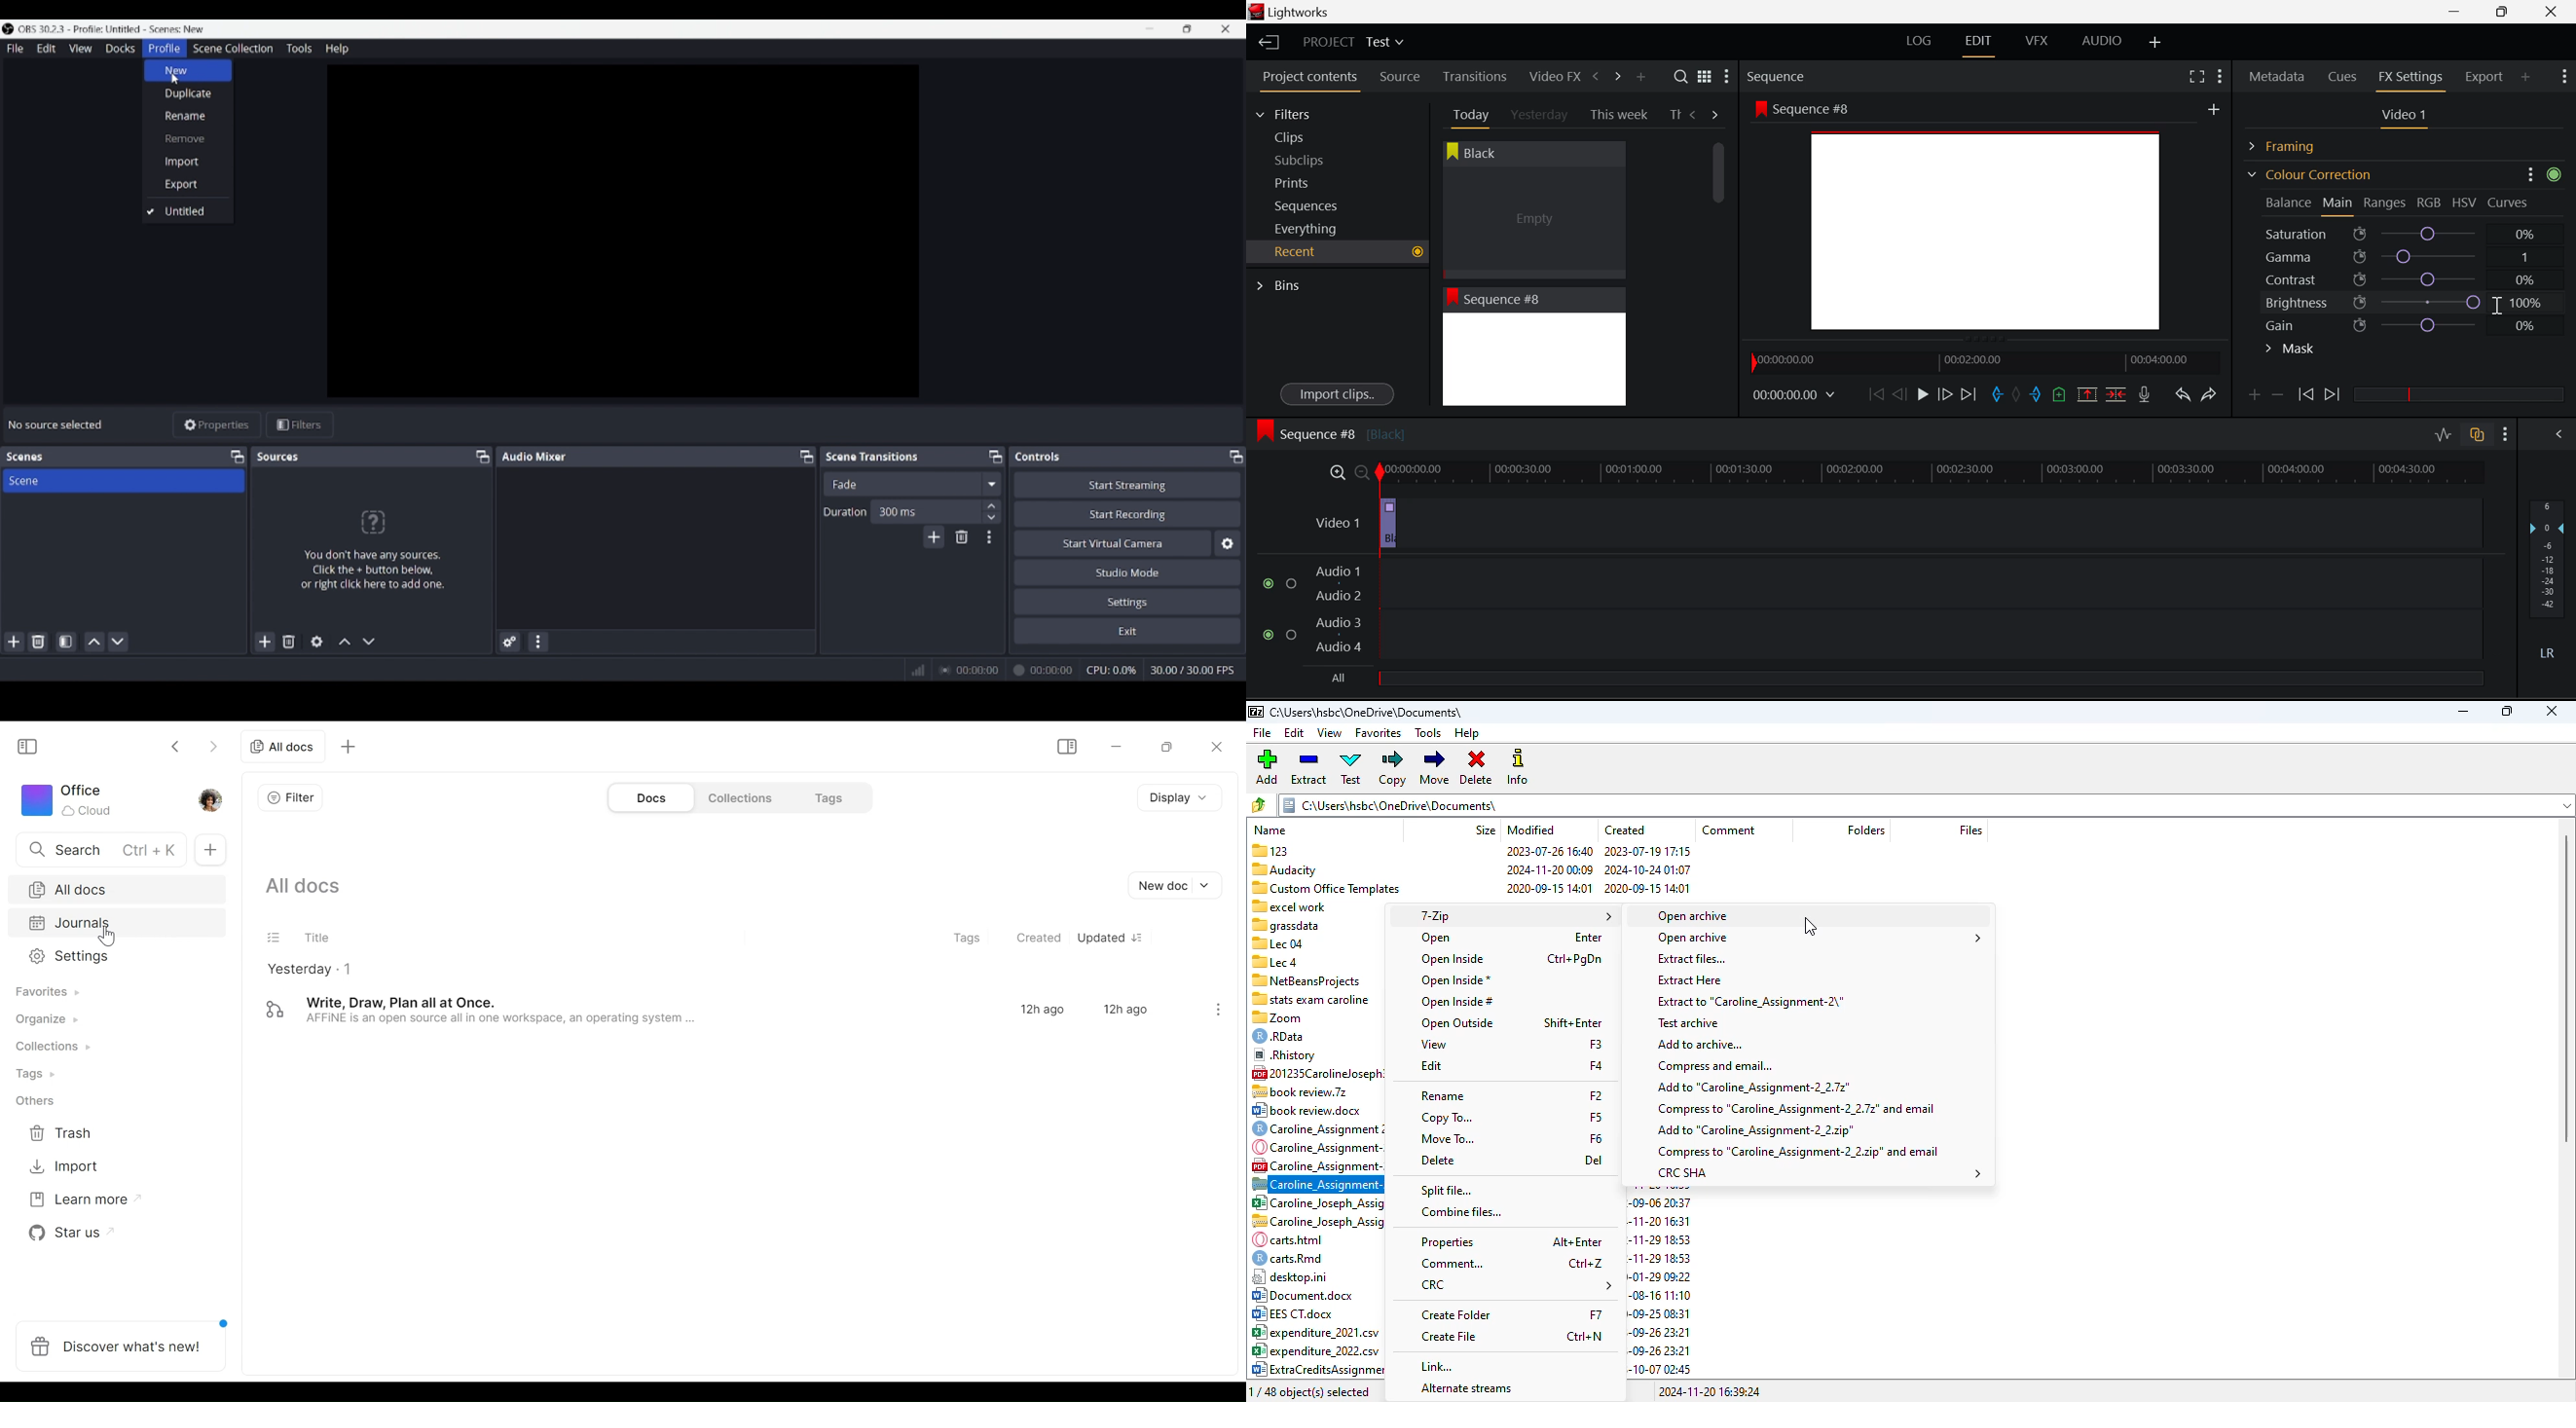 The image size is (2576, 1428). I want to click on created, so click(1625, 830).